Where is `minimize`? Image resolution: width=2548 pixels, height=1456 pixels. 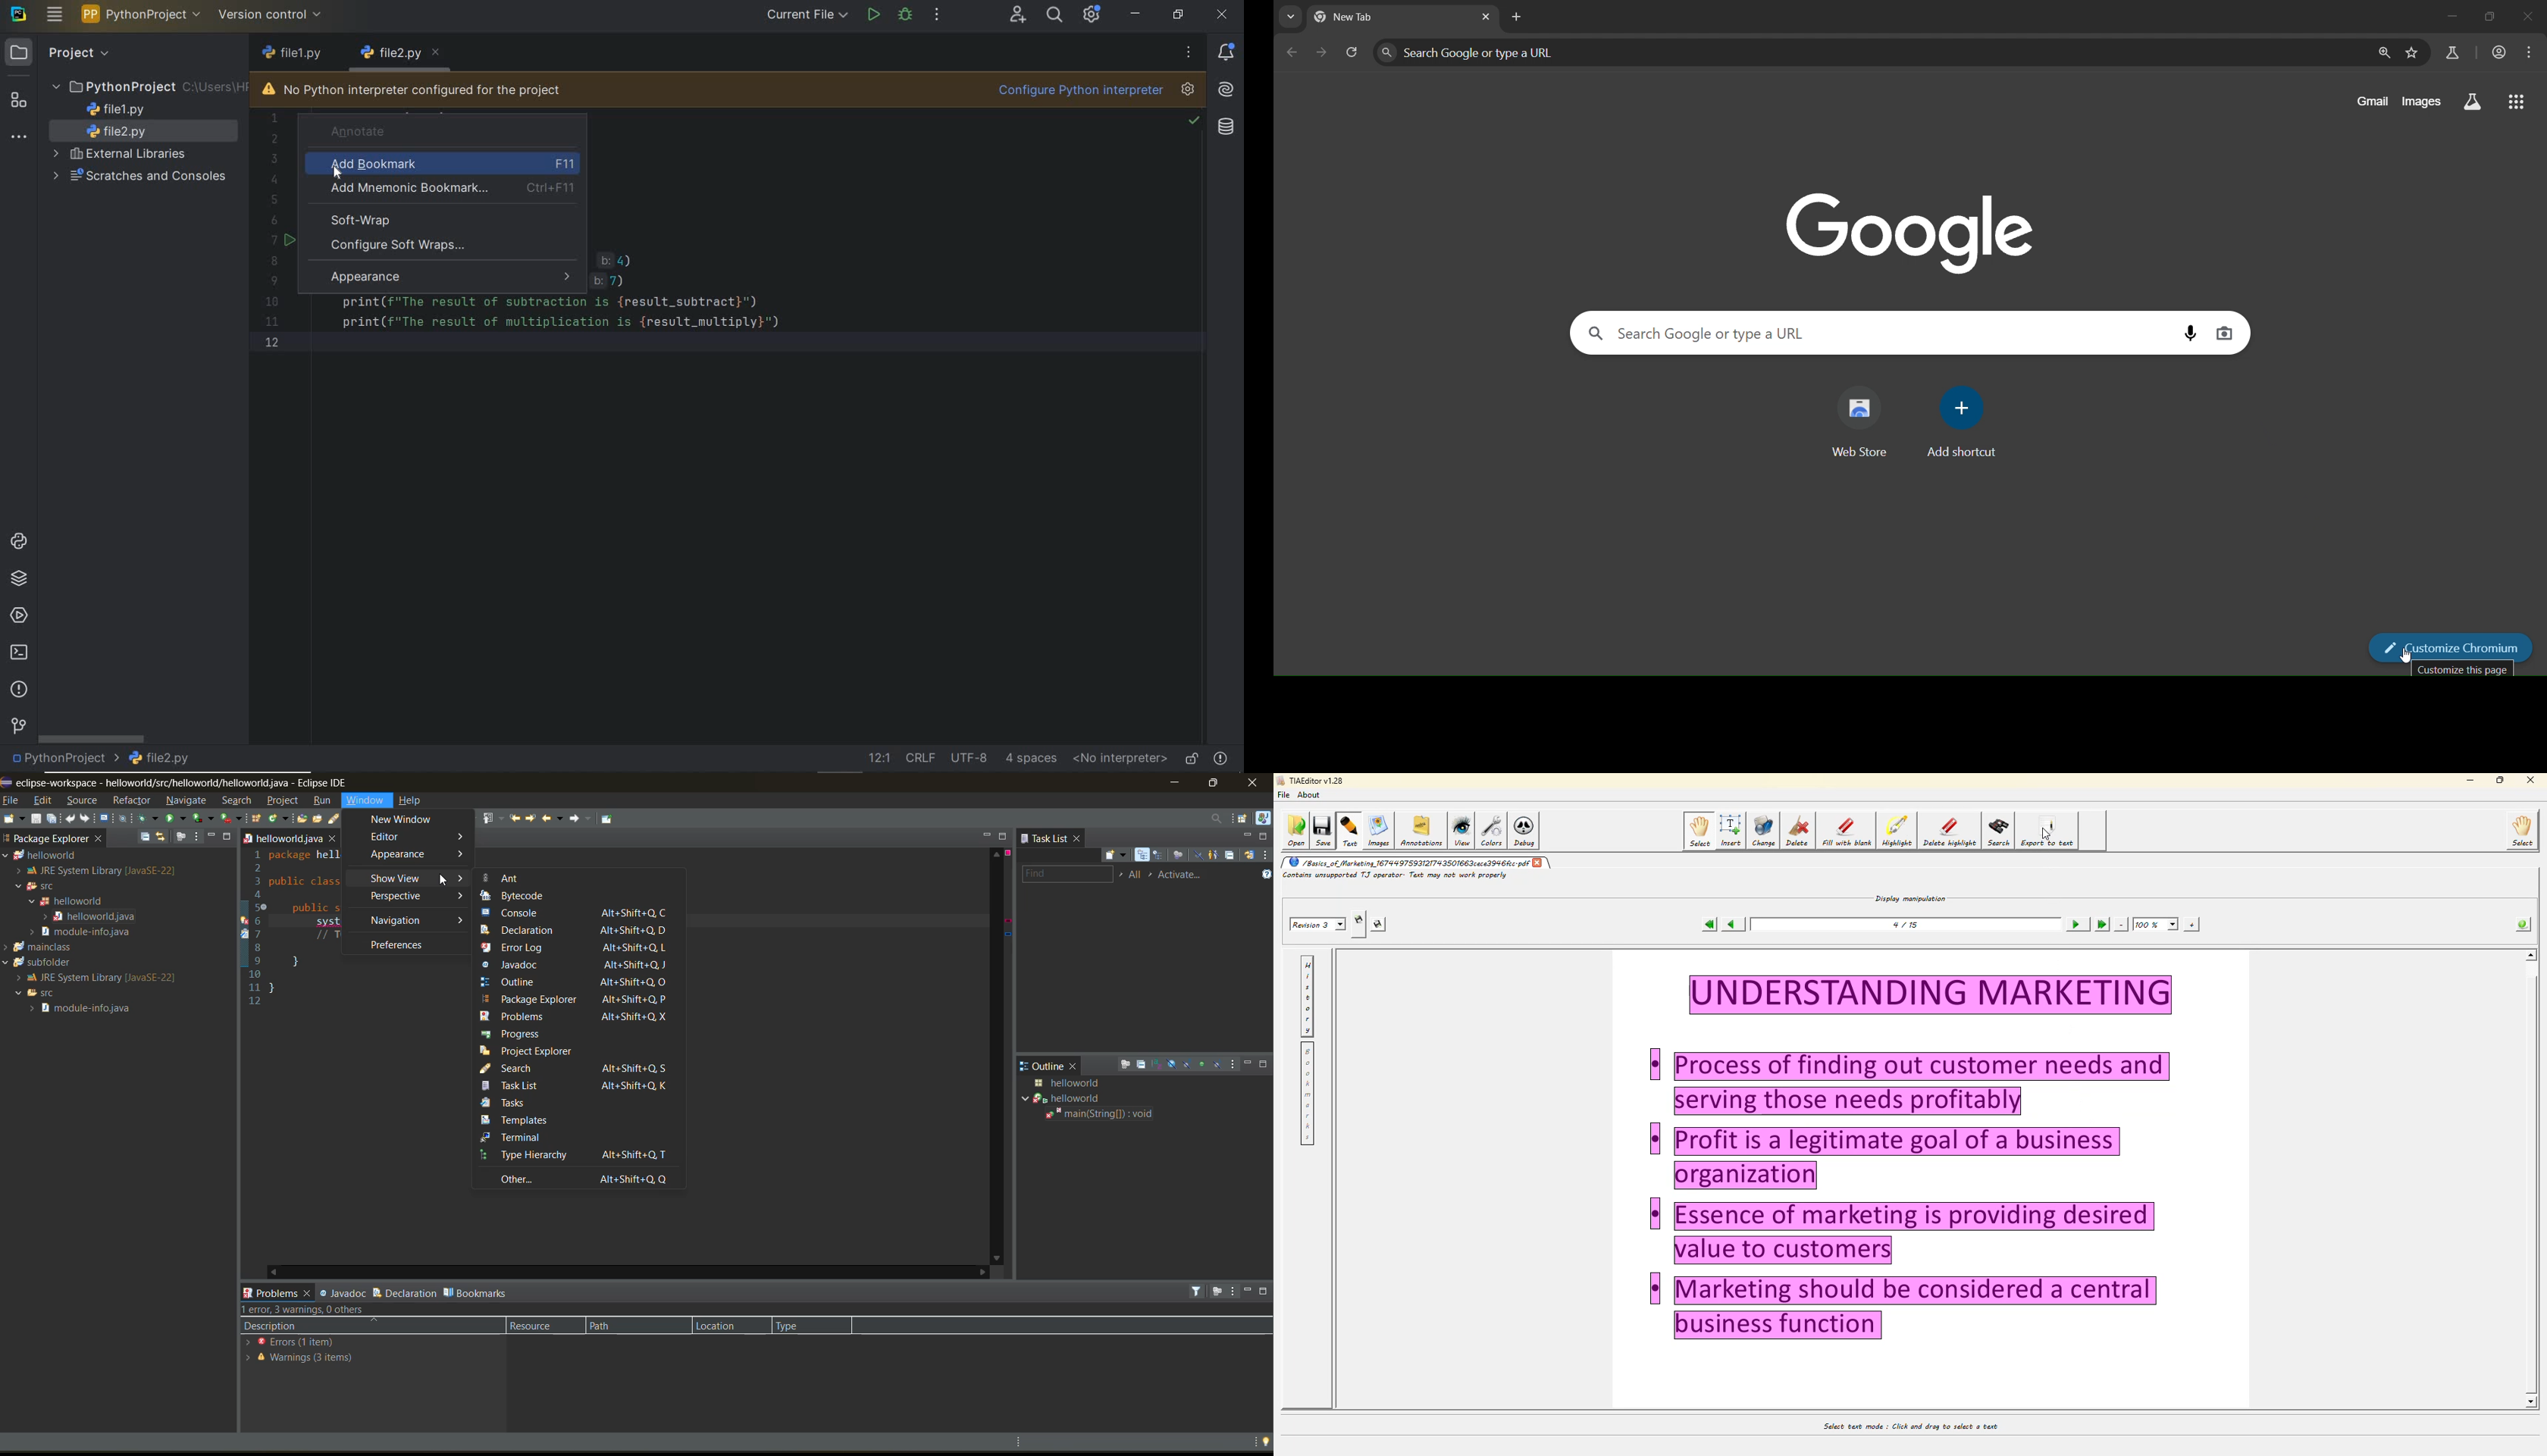
minimize is located at coordinates (2438, 17).